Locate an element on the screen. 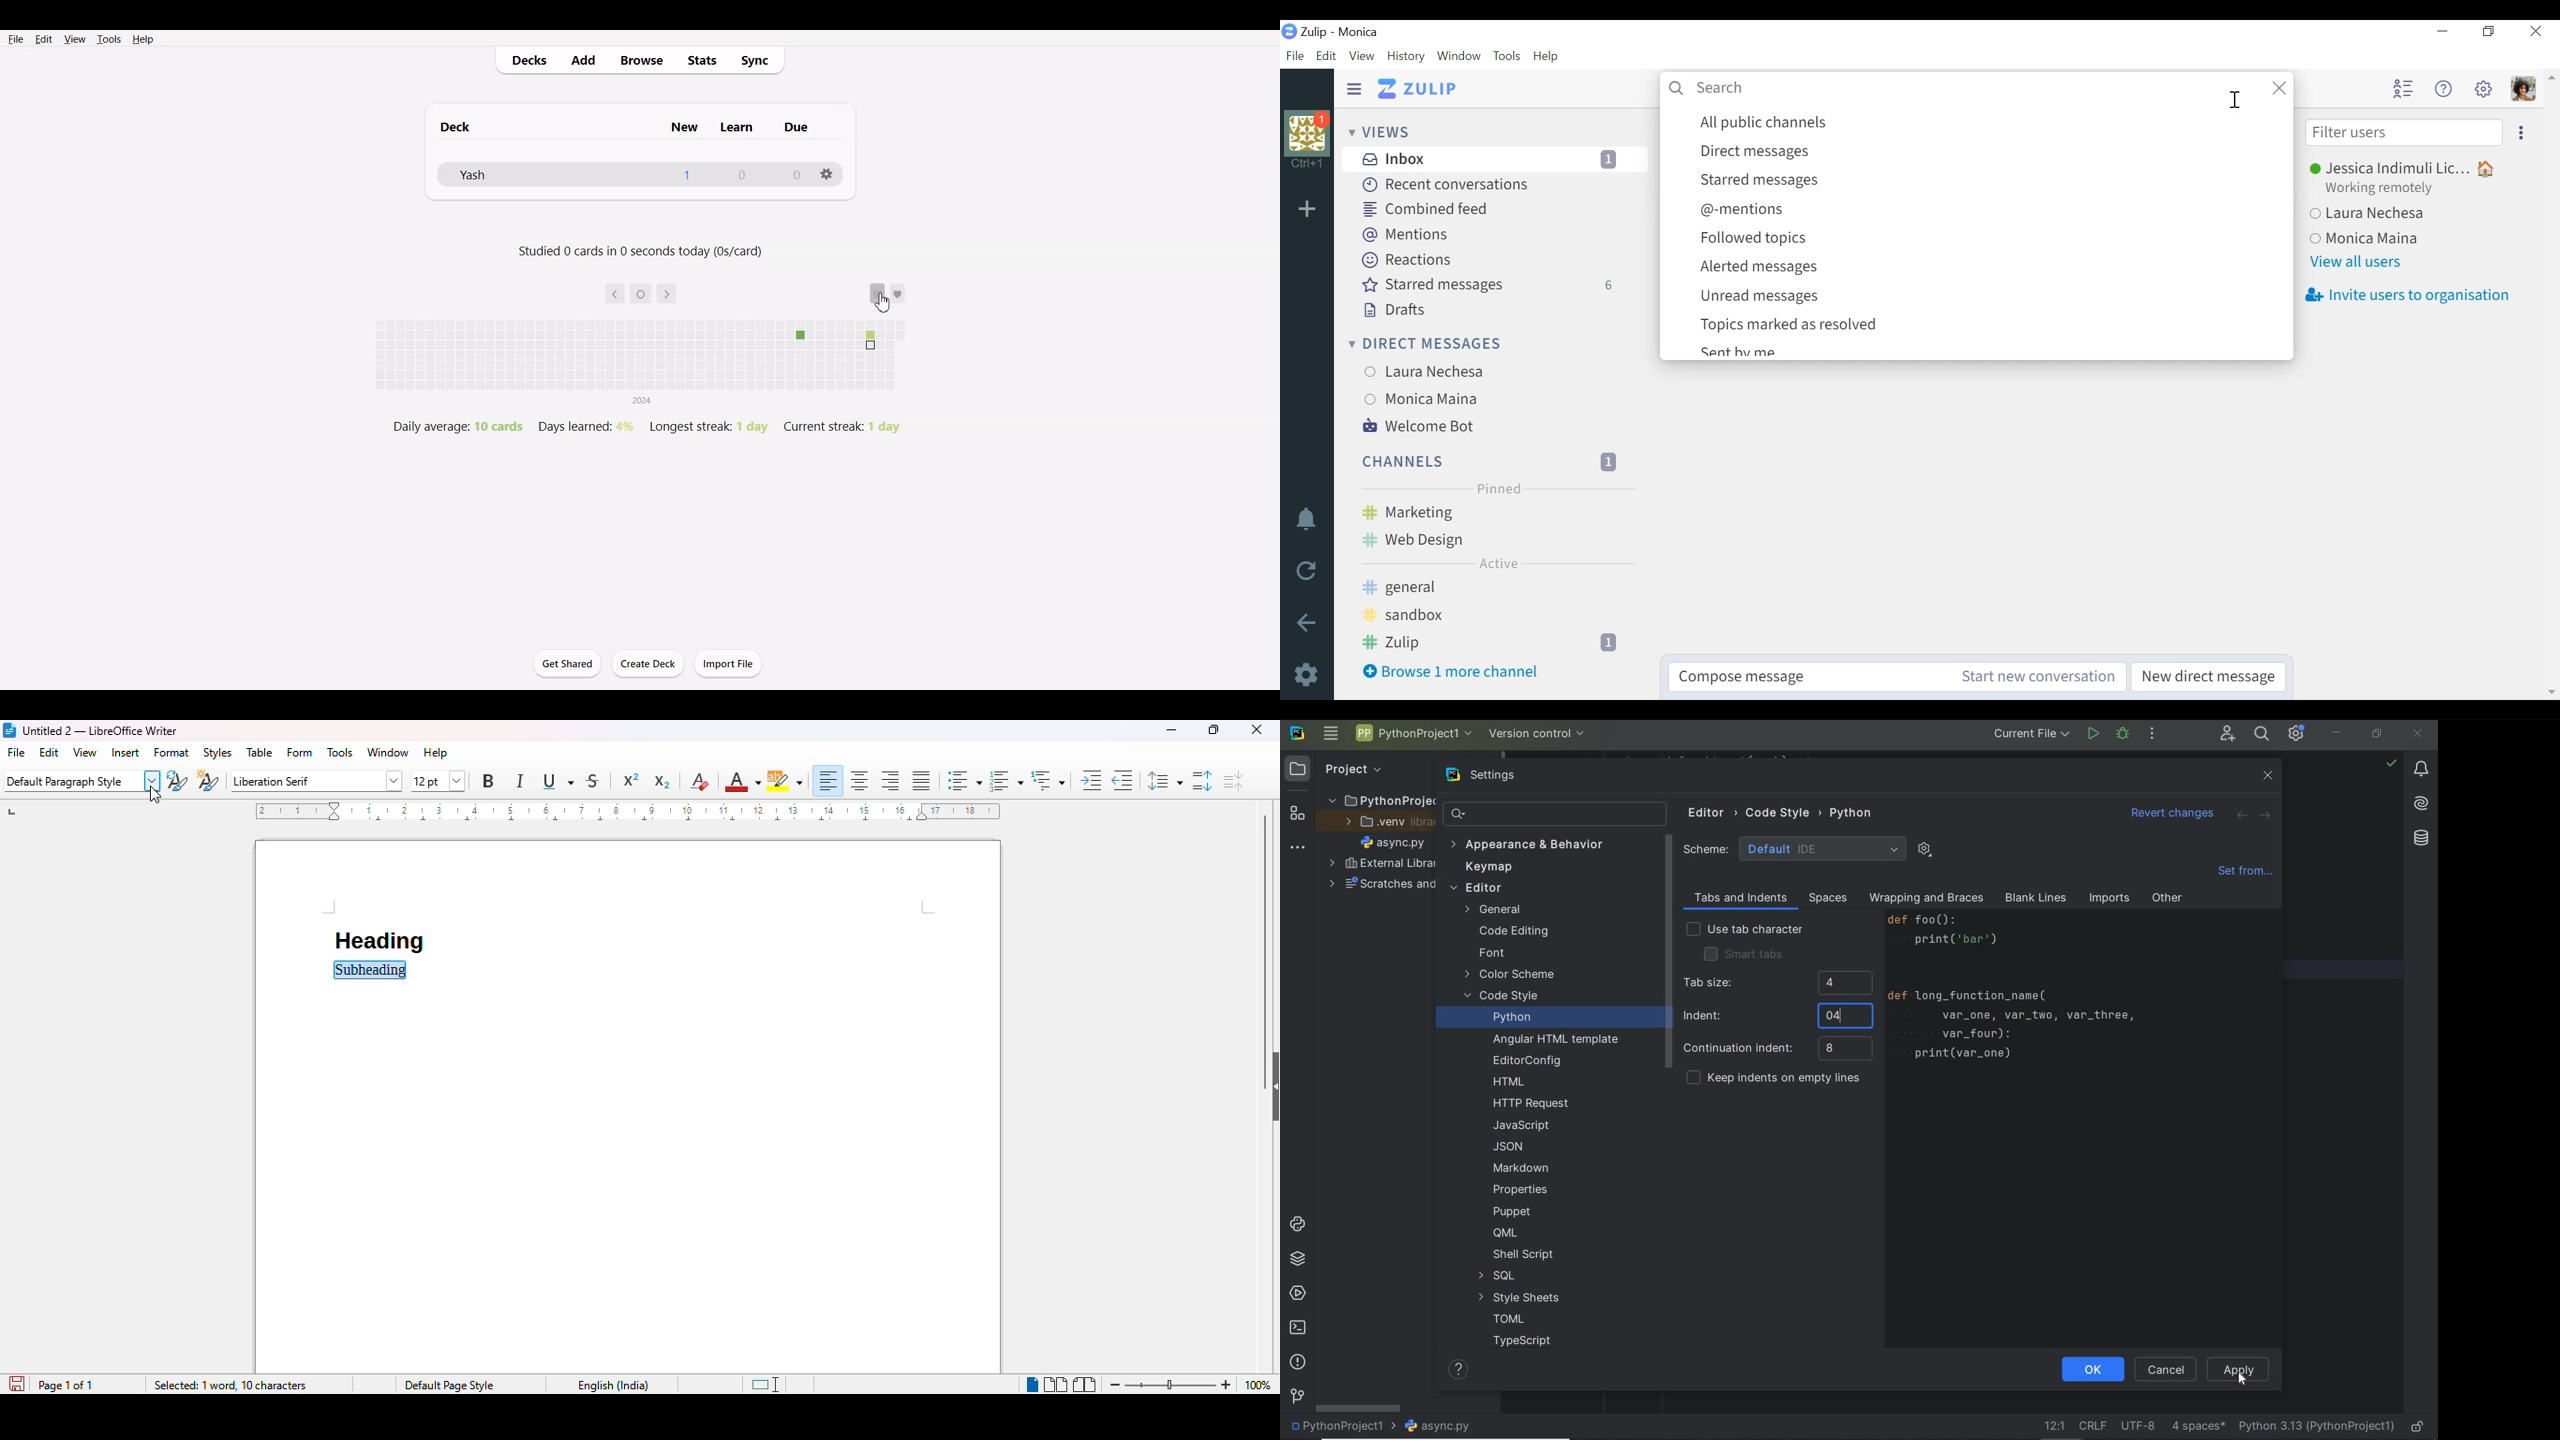  Project is located at coordinates (1341, 770).